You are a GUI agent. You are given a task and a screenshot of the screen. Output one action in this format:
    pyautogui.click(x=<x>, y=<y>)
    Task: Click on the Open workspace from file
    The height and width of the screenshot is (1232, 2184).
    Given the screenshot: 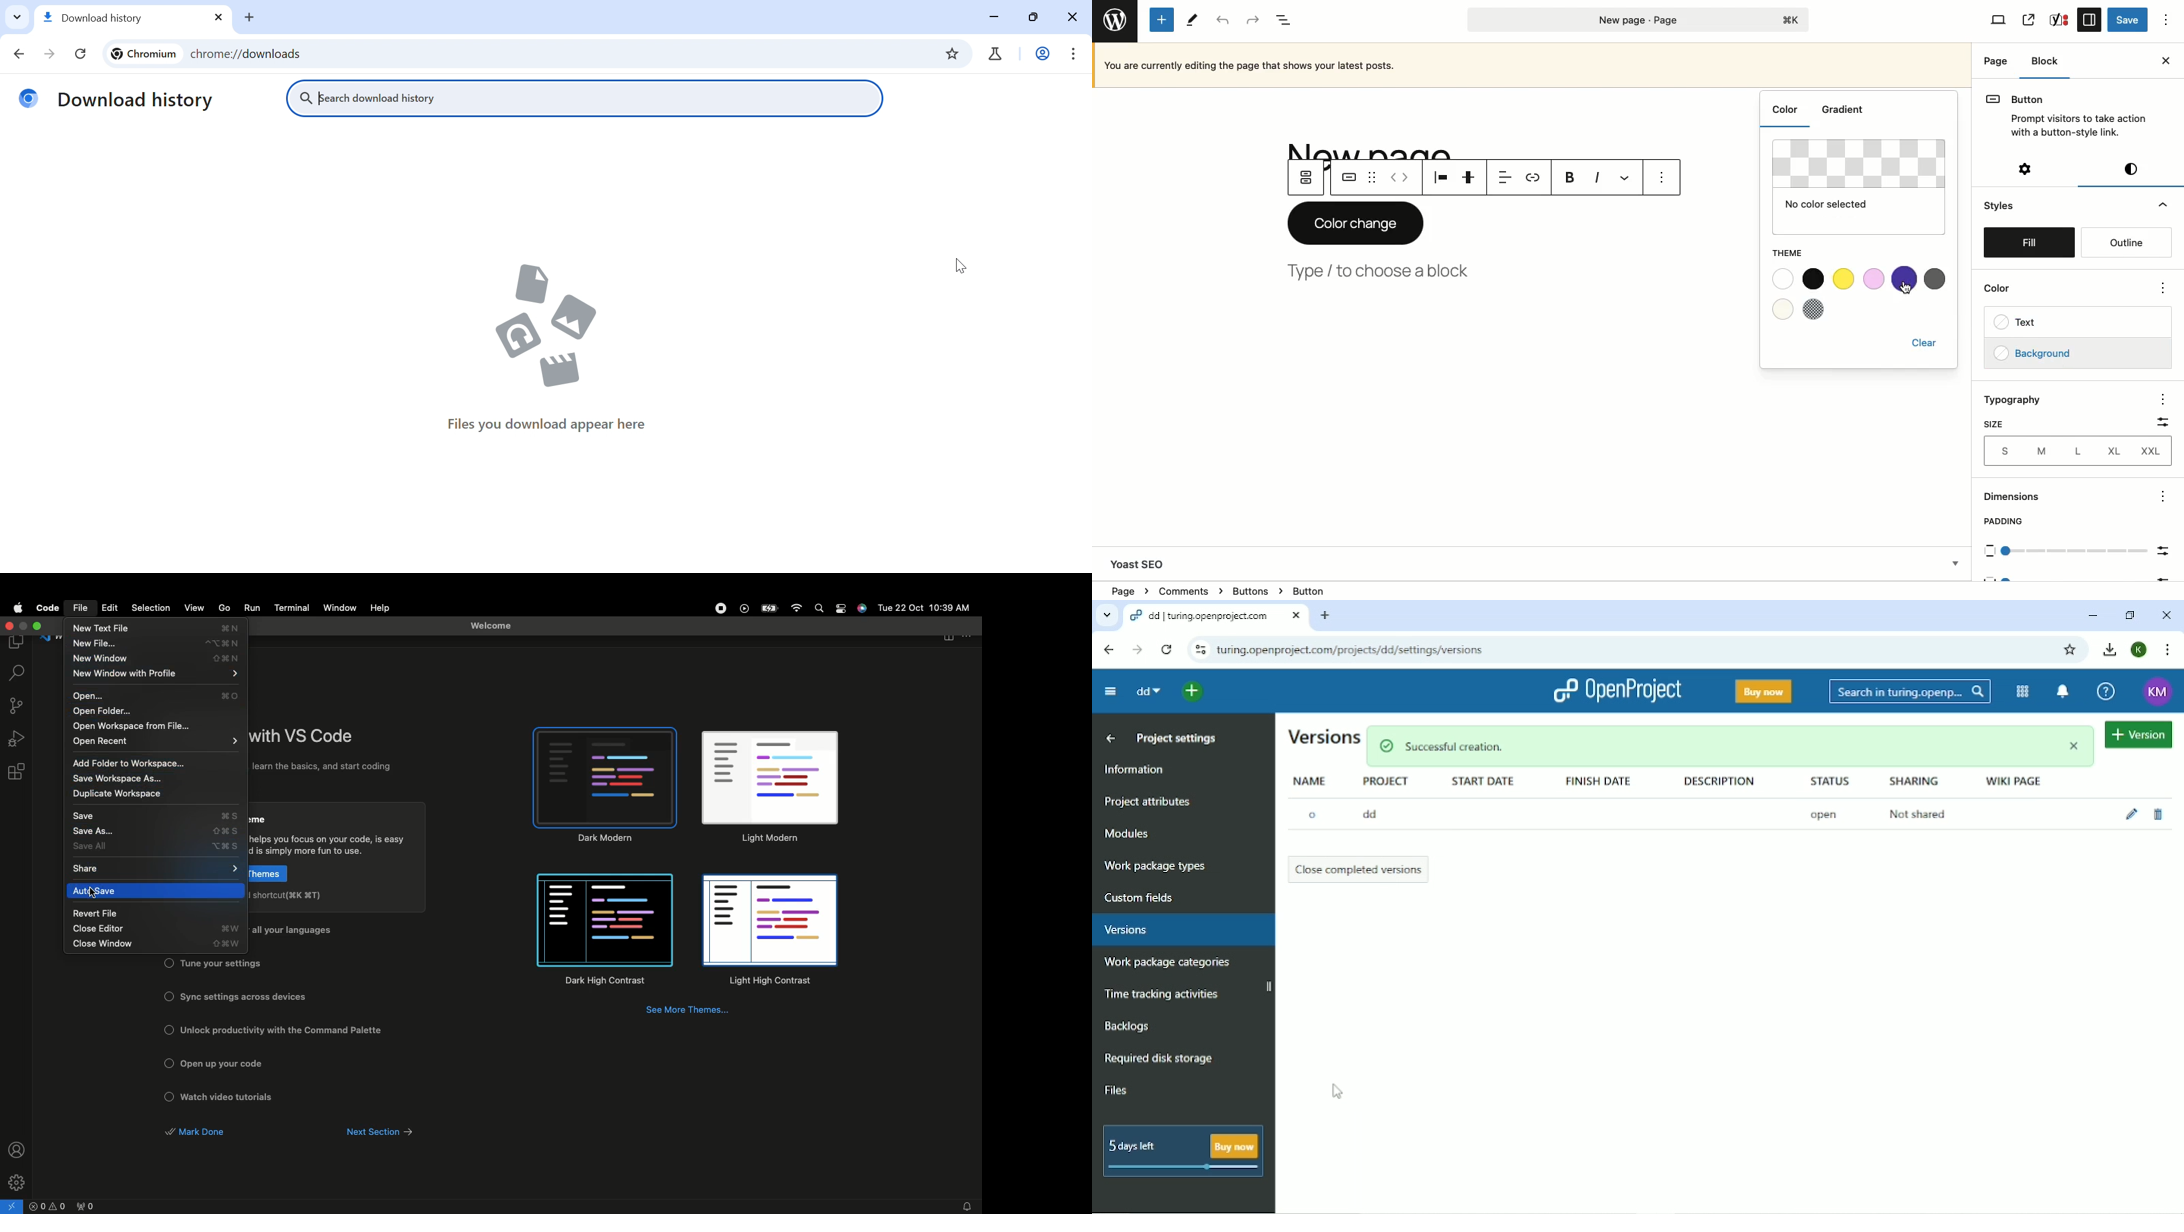 What is the action you would take?
    pyautogui.click(x=136, y=726)
    